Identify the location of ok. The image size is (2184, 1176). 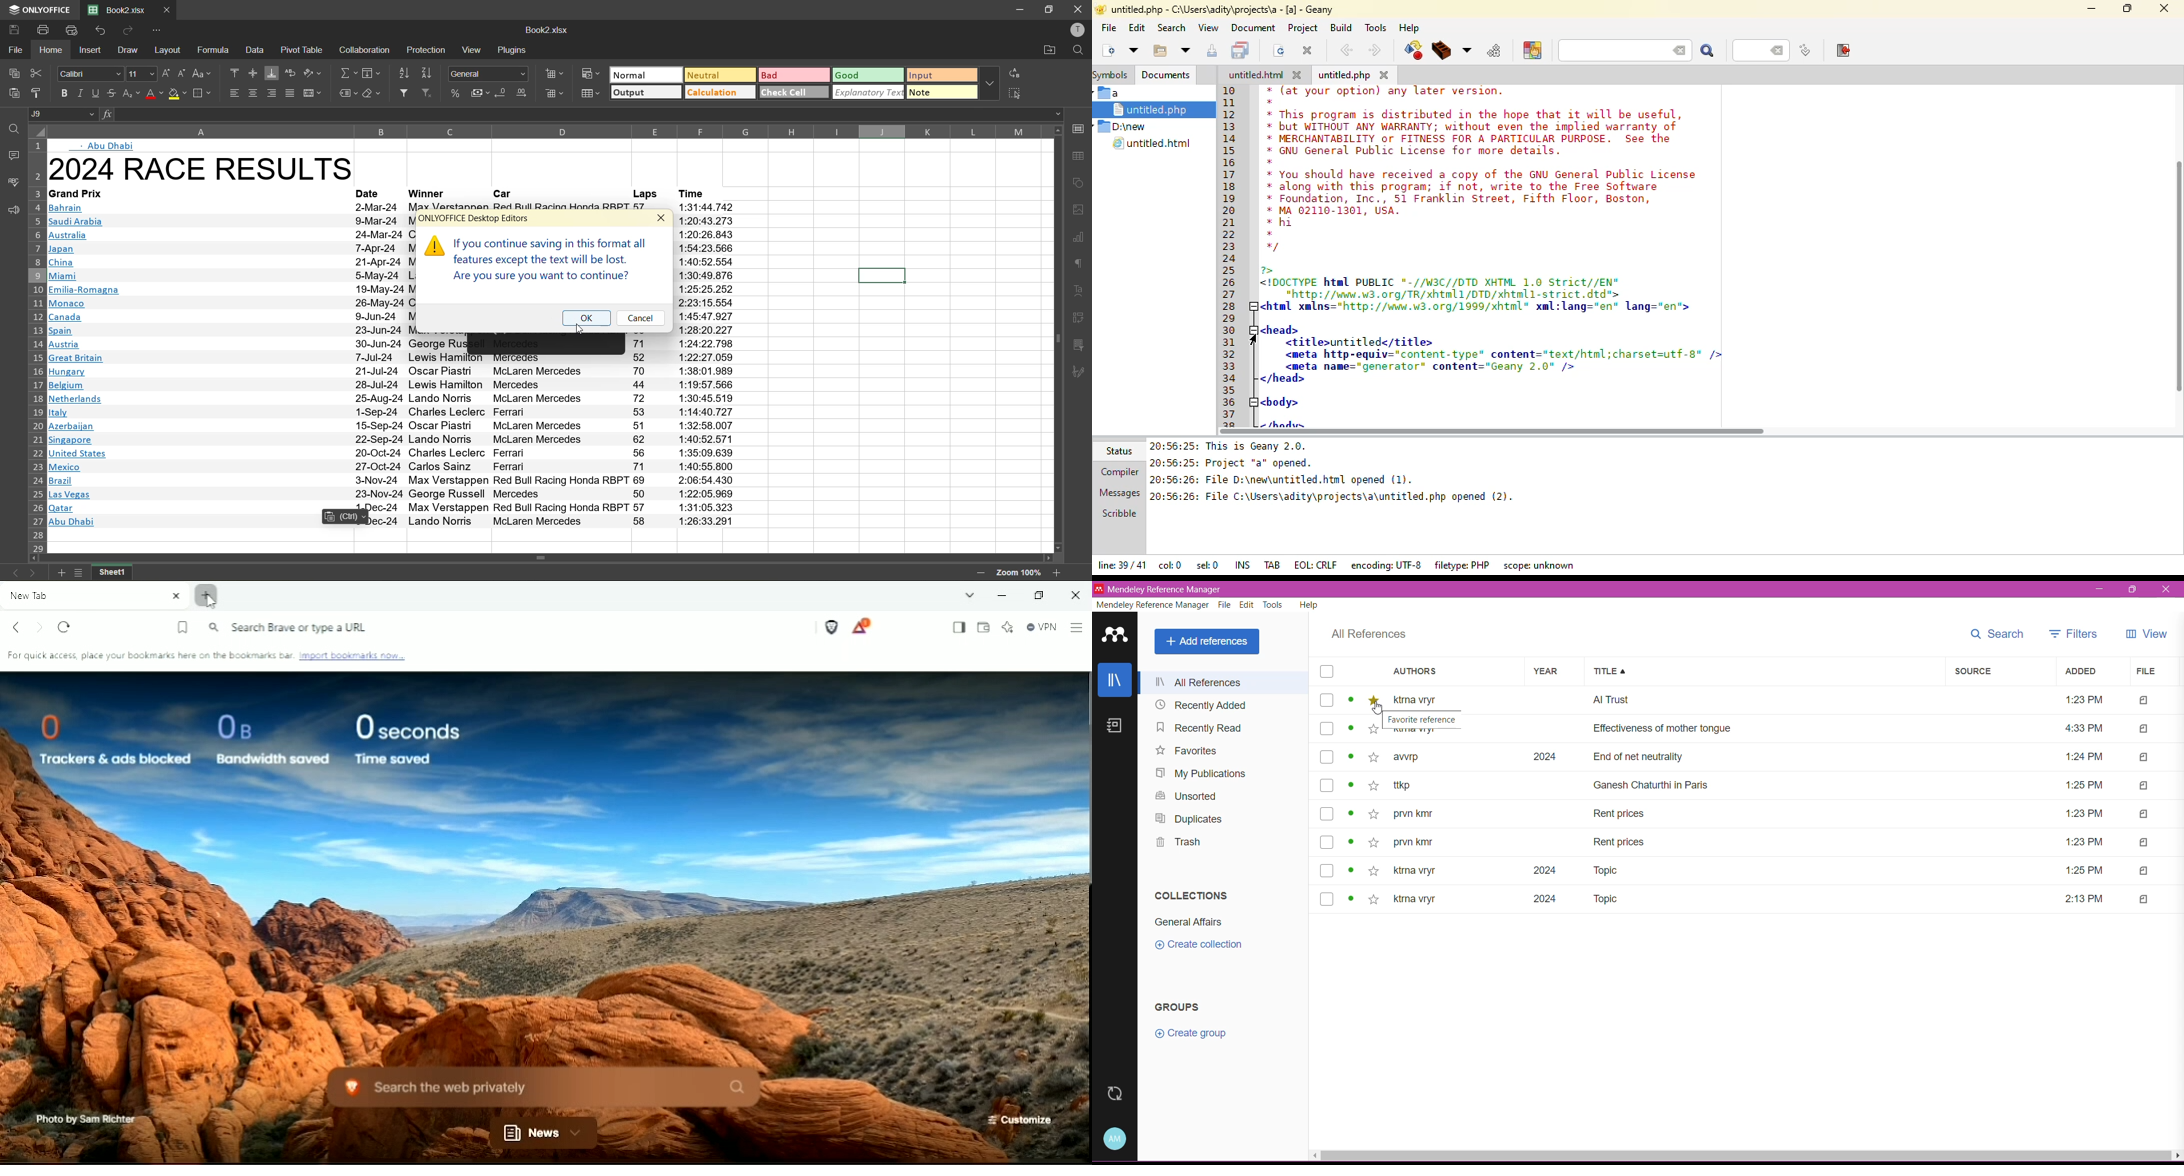
(587, 316).